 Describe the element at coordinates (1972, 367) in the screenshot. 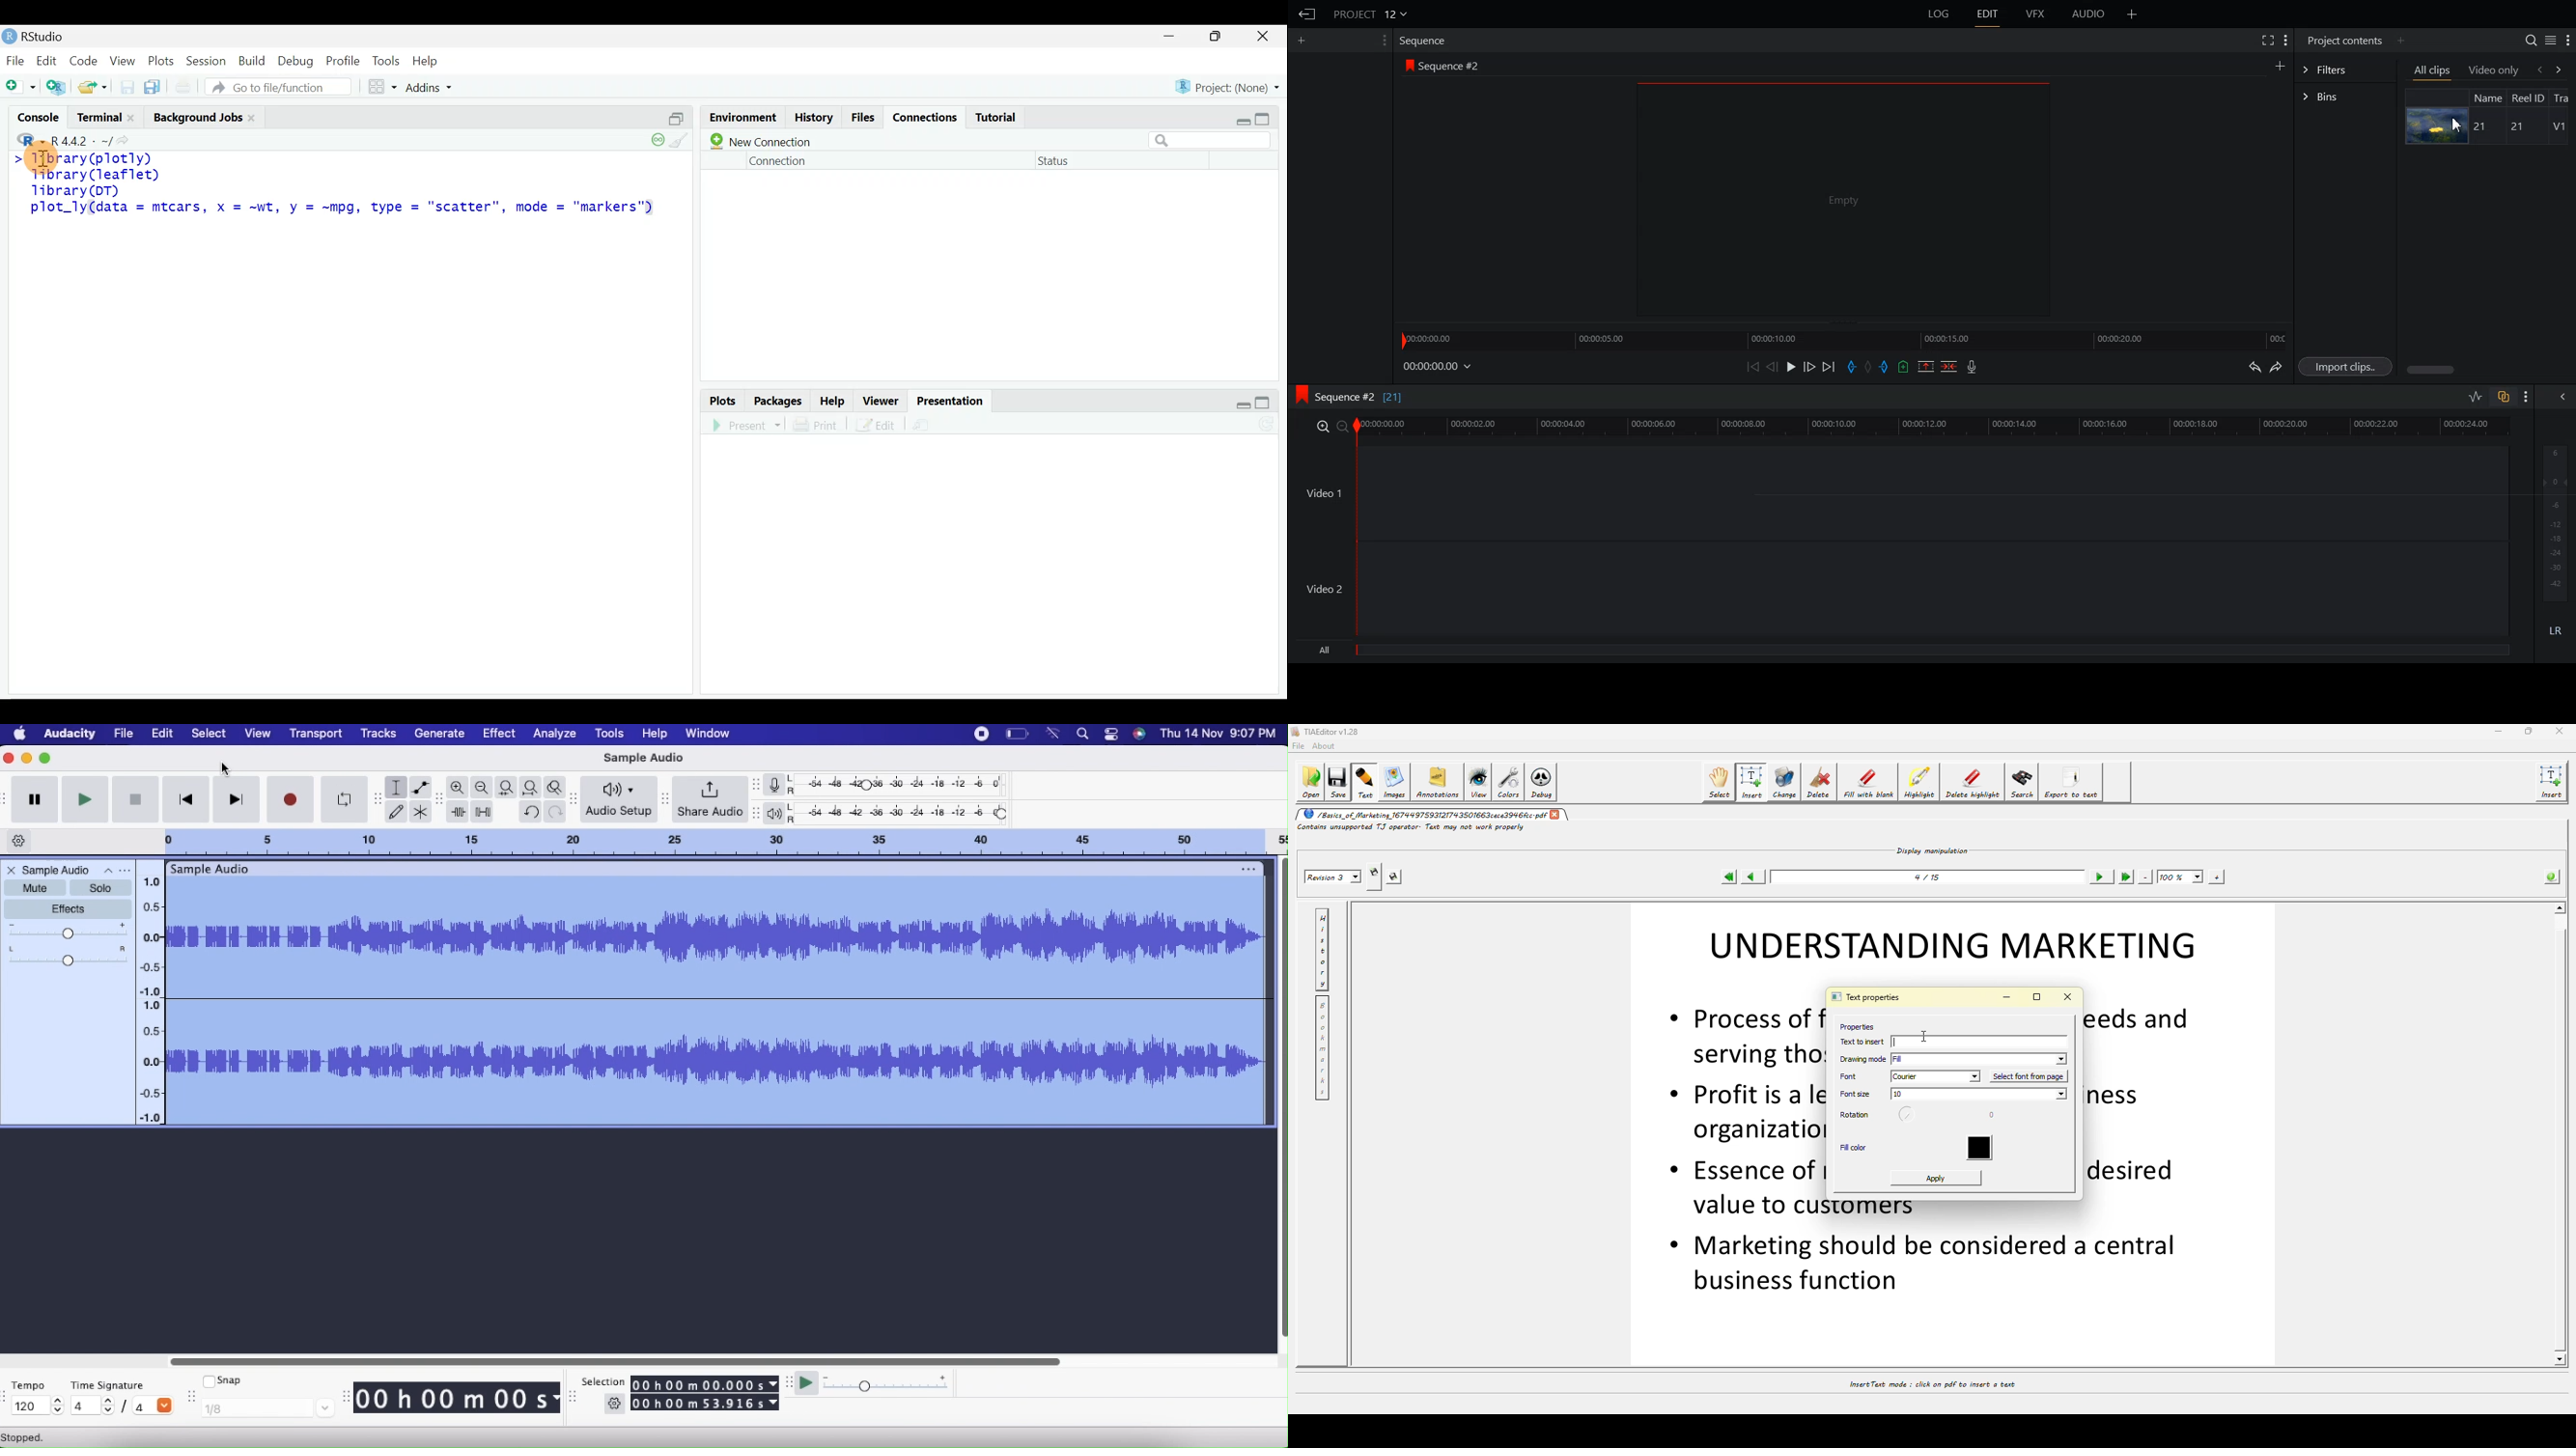

I see `Record Audio` at that location.